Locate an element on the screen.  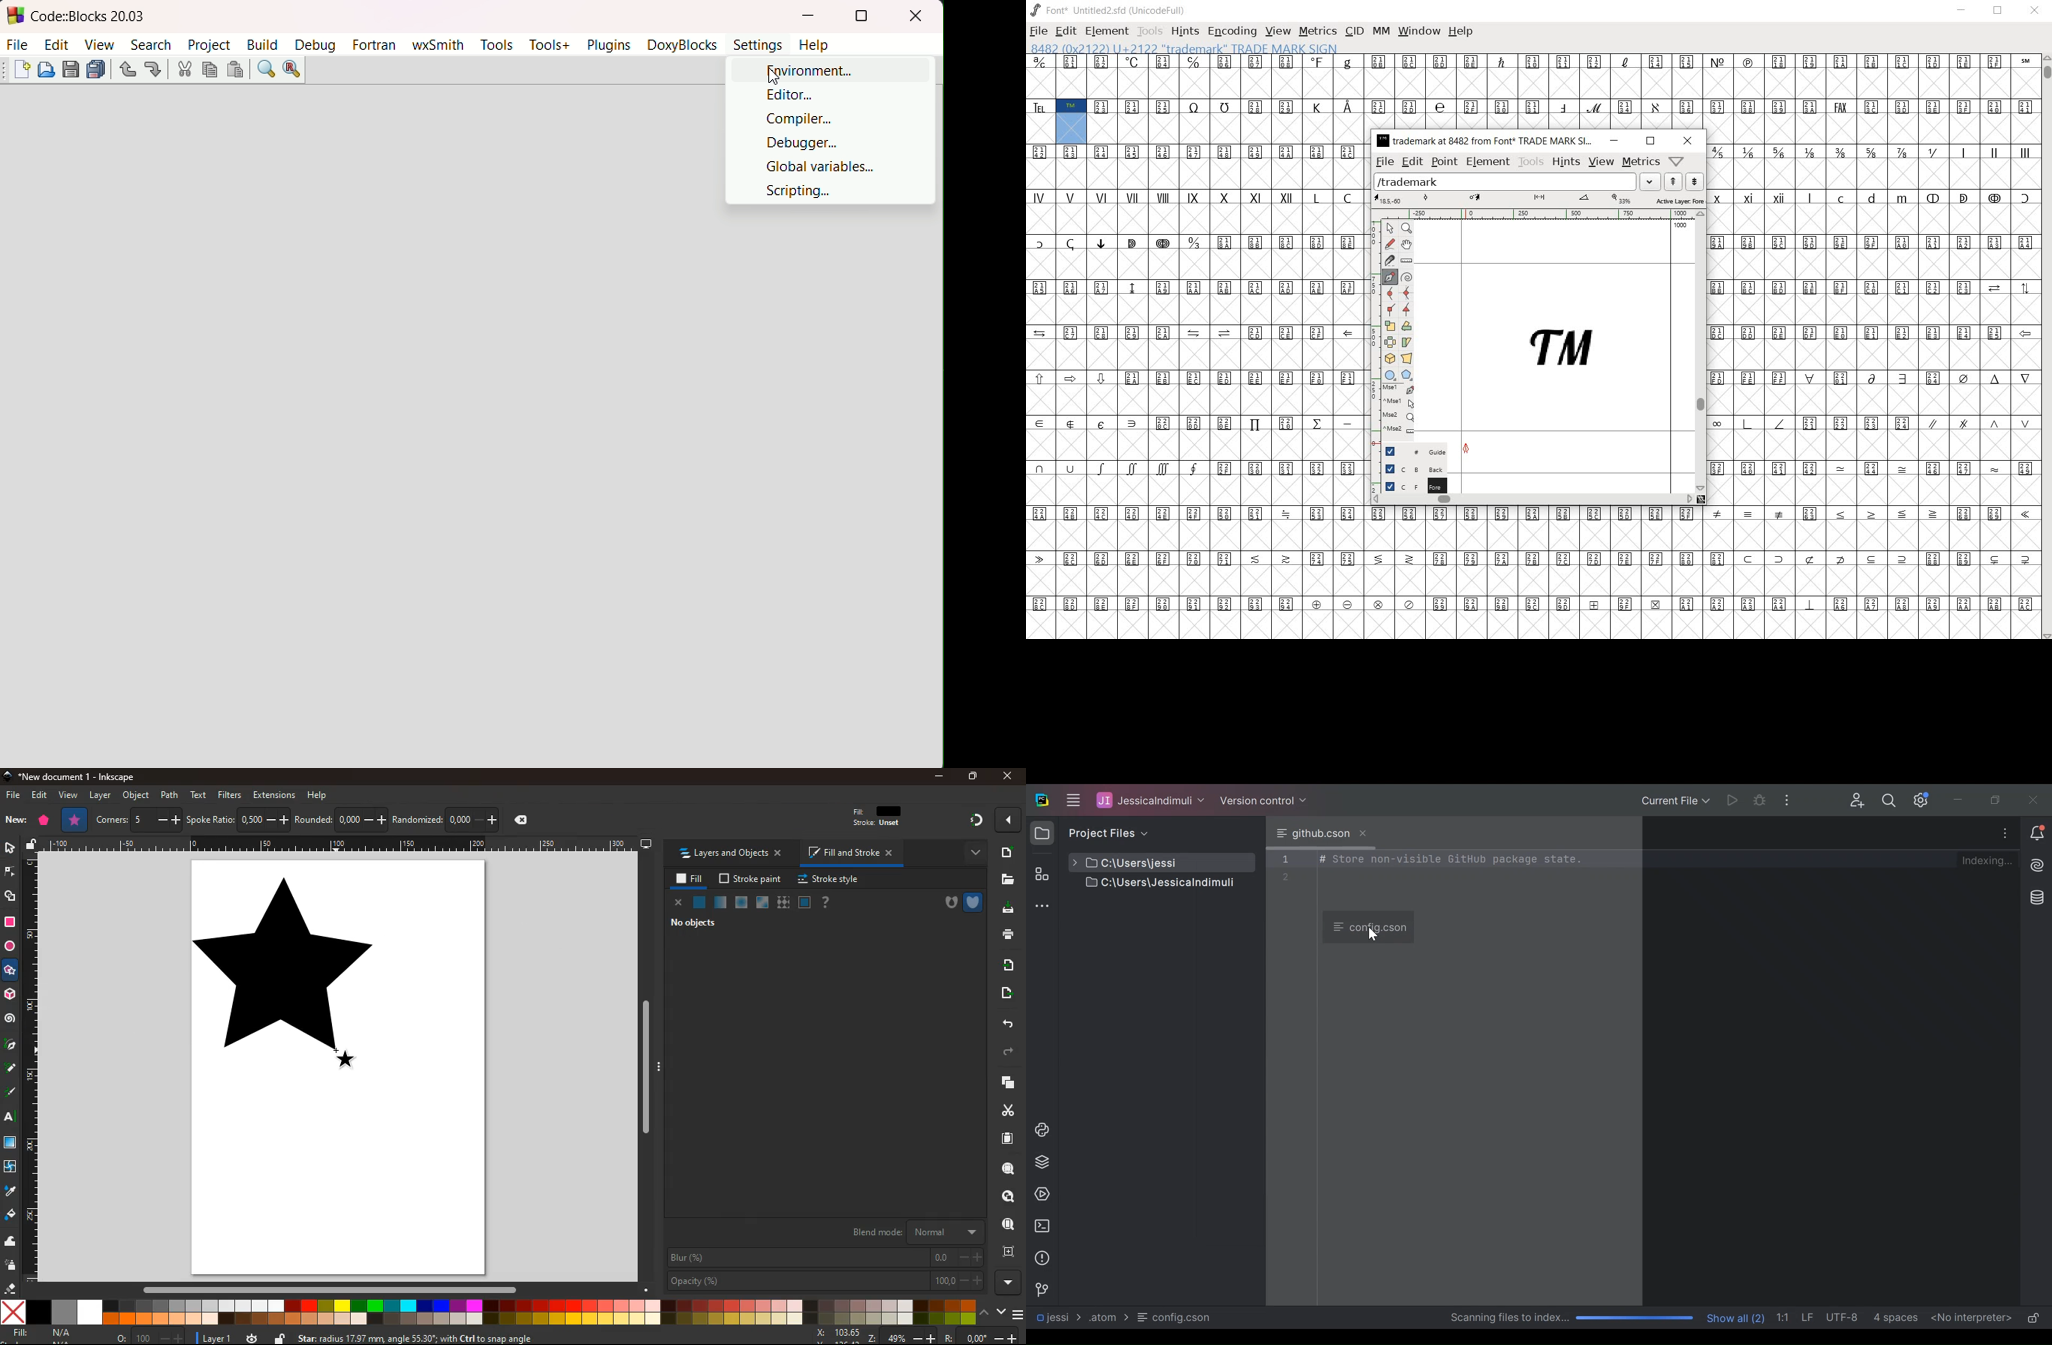
show the previous word on the list is located at coordinates (1694, 182).